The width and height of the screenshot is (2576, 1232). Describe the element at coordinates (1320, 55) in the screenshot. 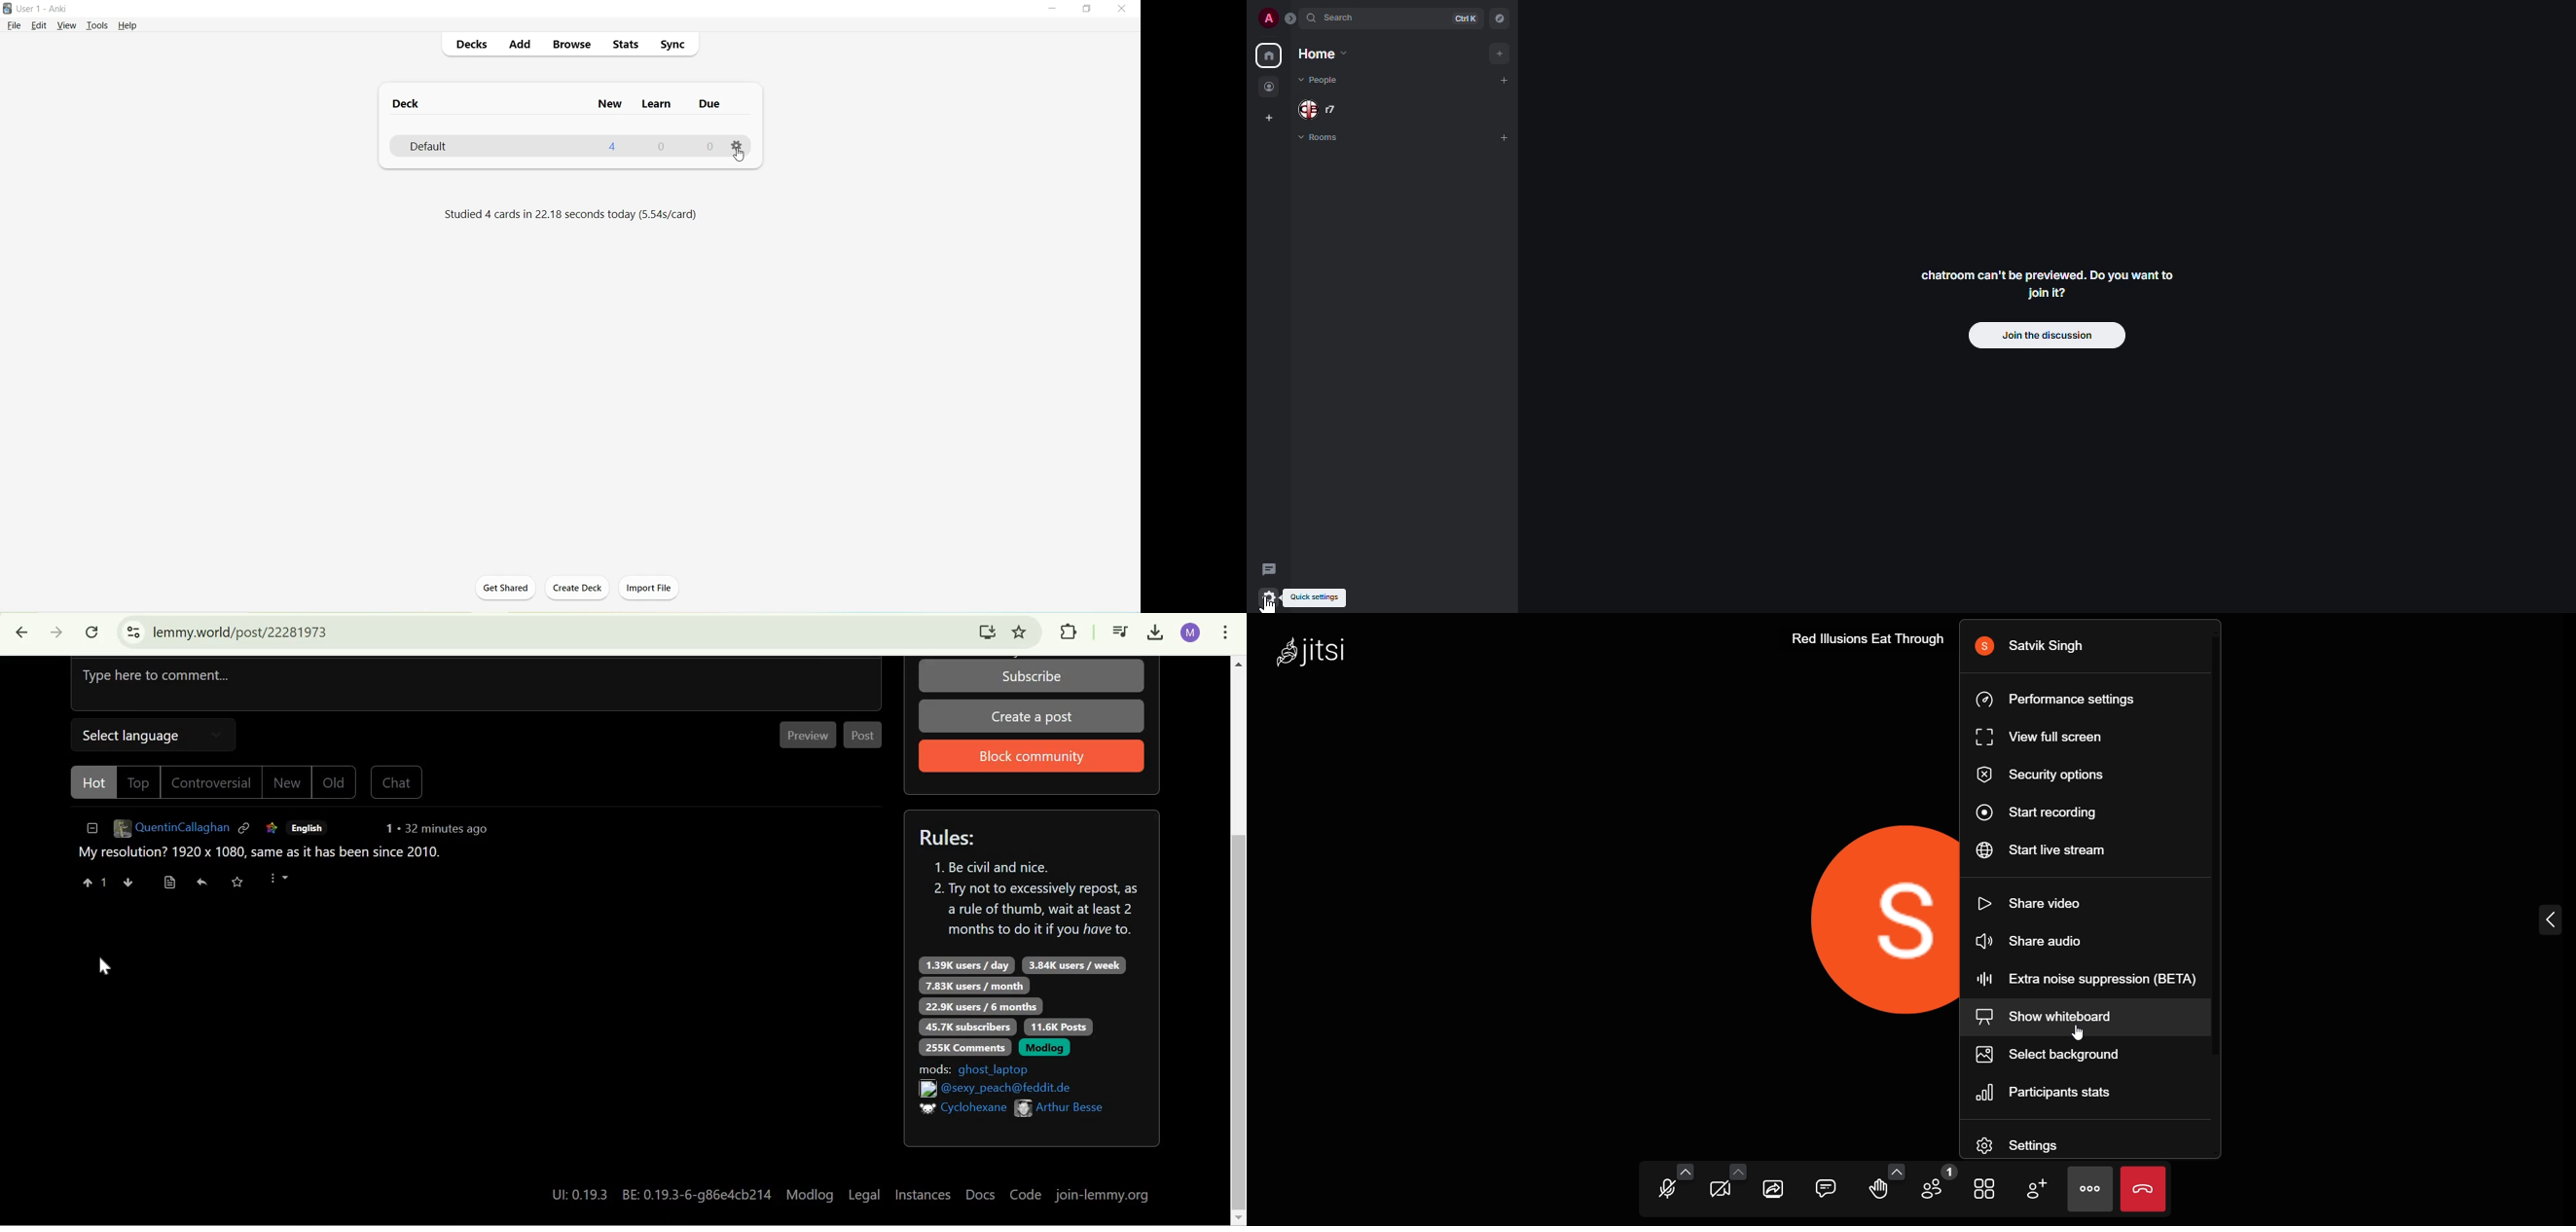

I see `home` at that location.